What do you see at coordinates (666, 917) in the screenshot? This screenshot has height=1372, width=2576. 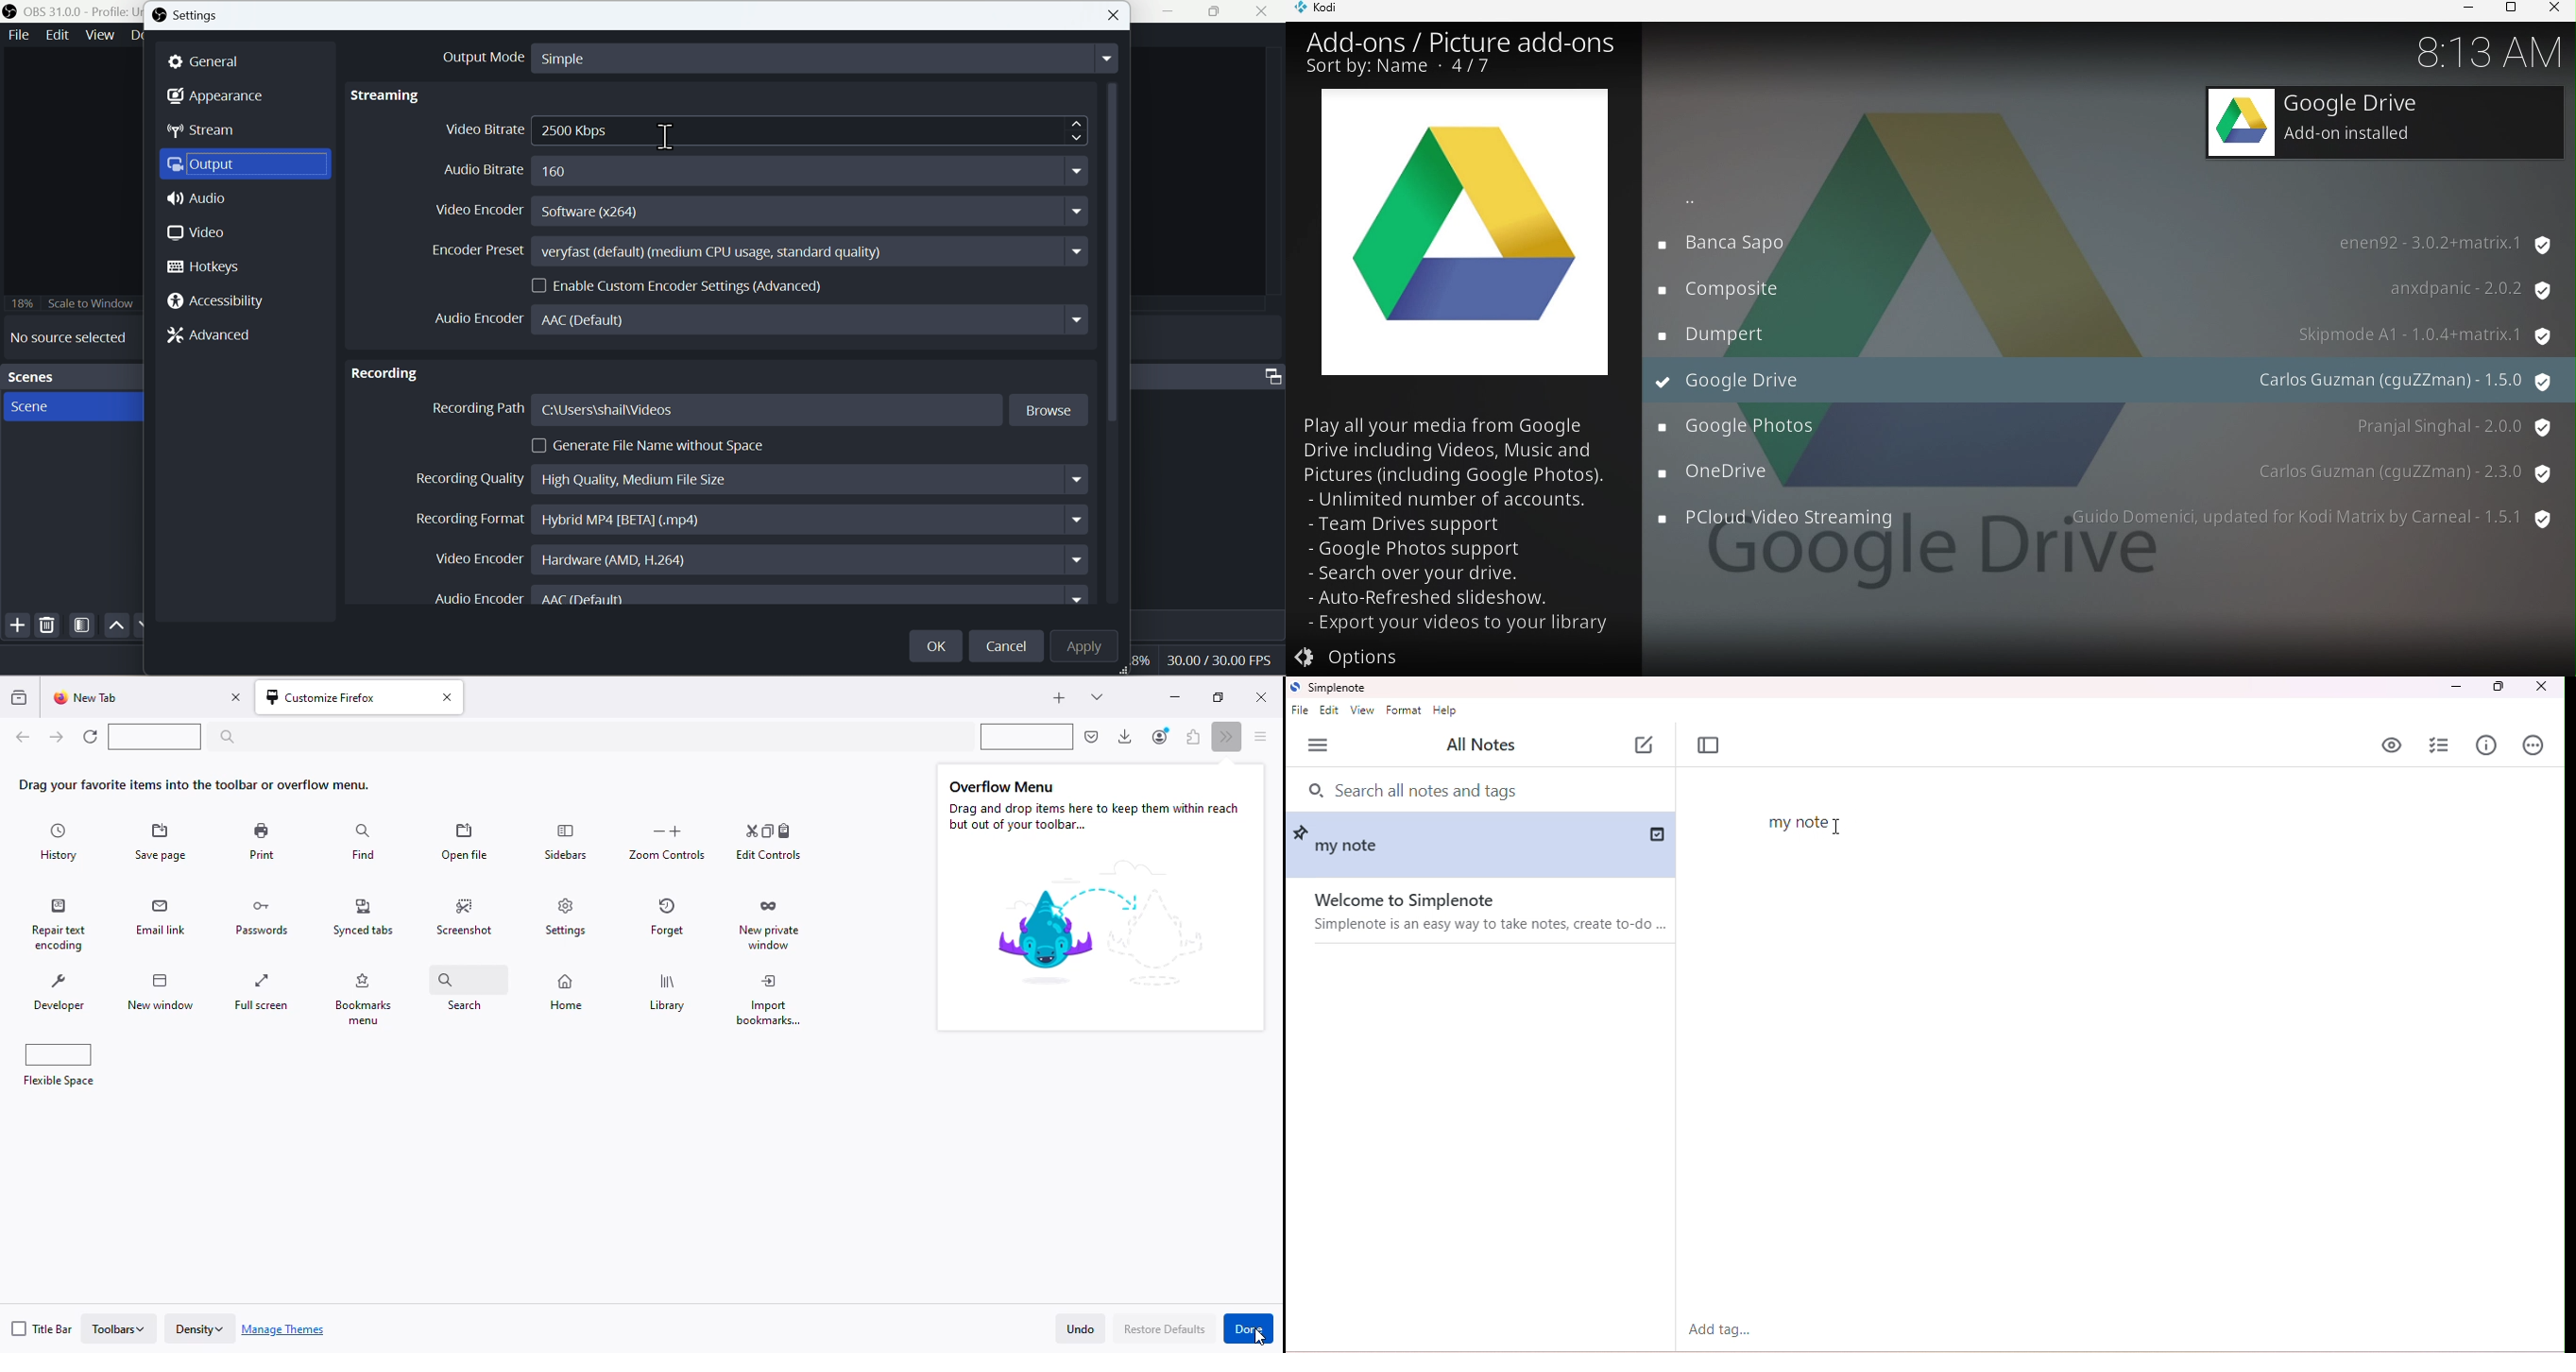 I see `forget` at bounding box center [666, 917].